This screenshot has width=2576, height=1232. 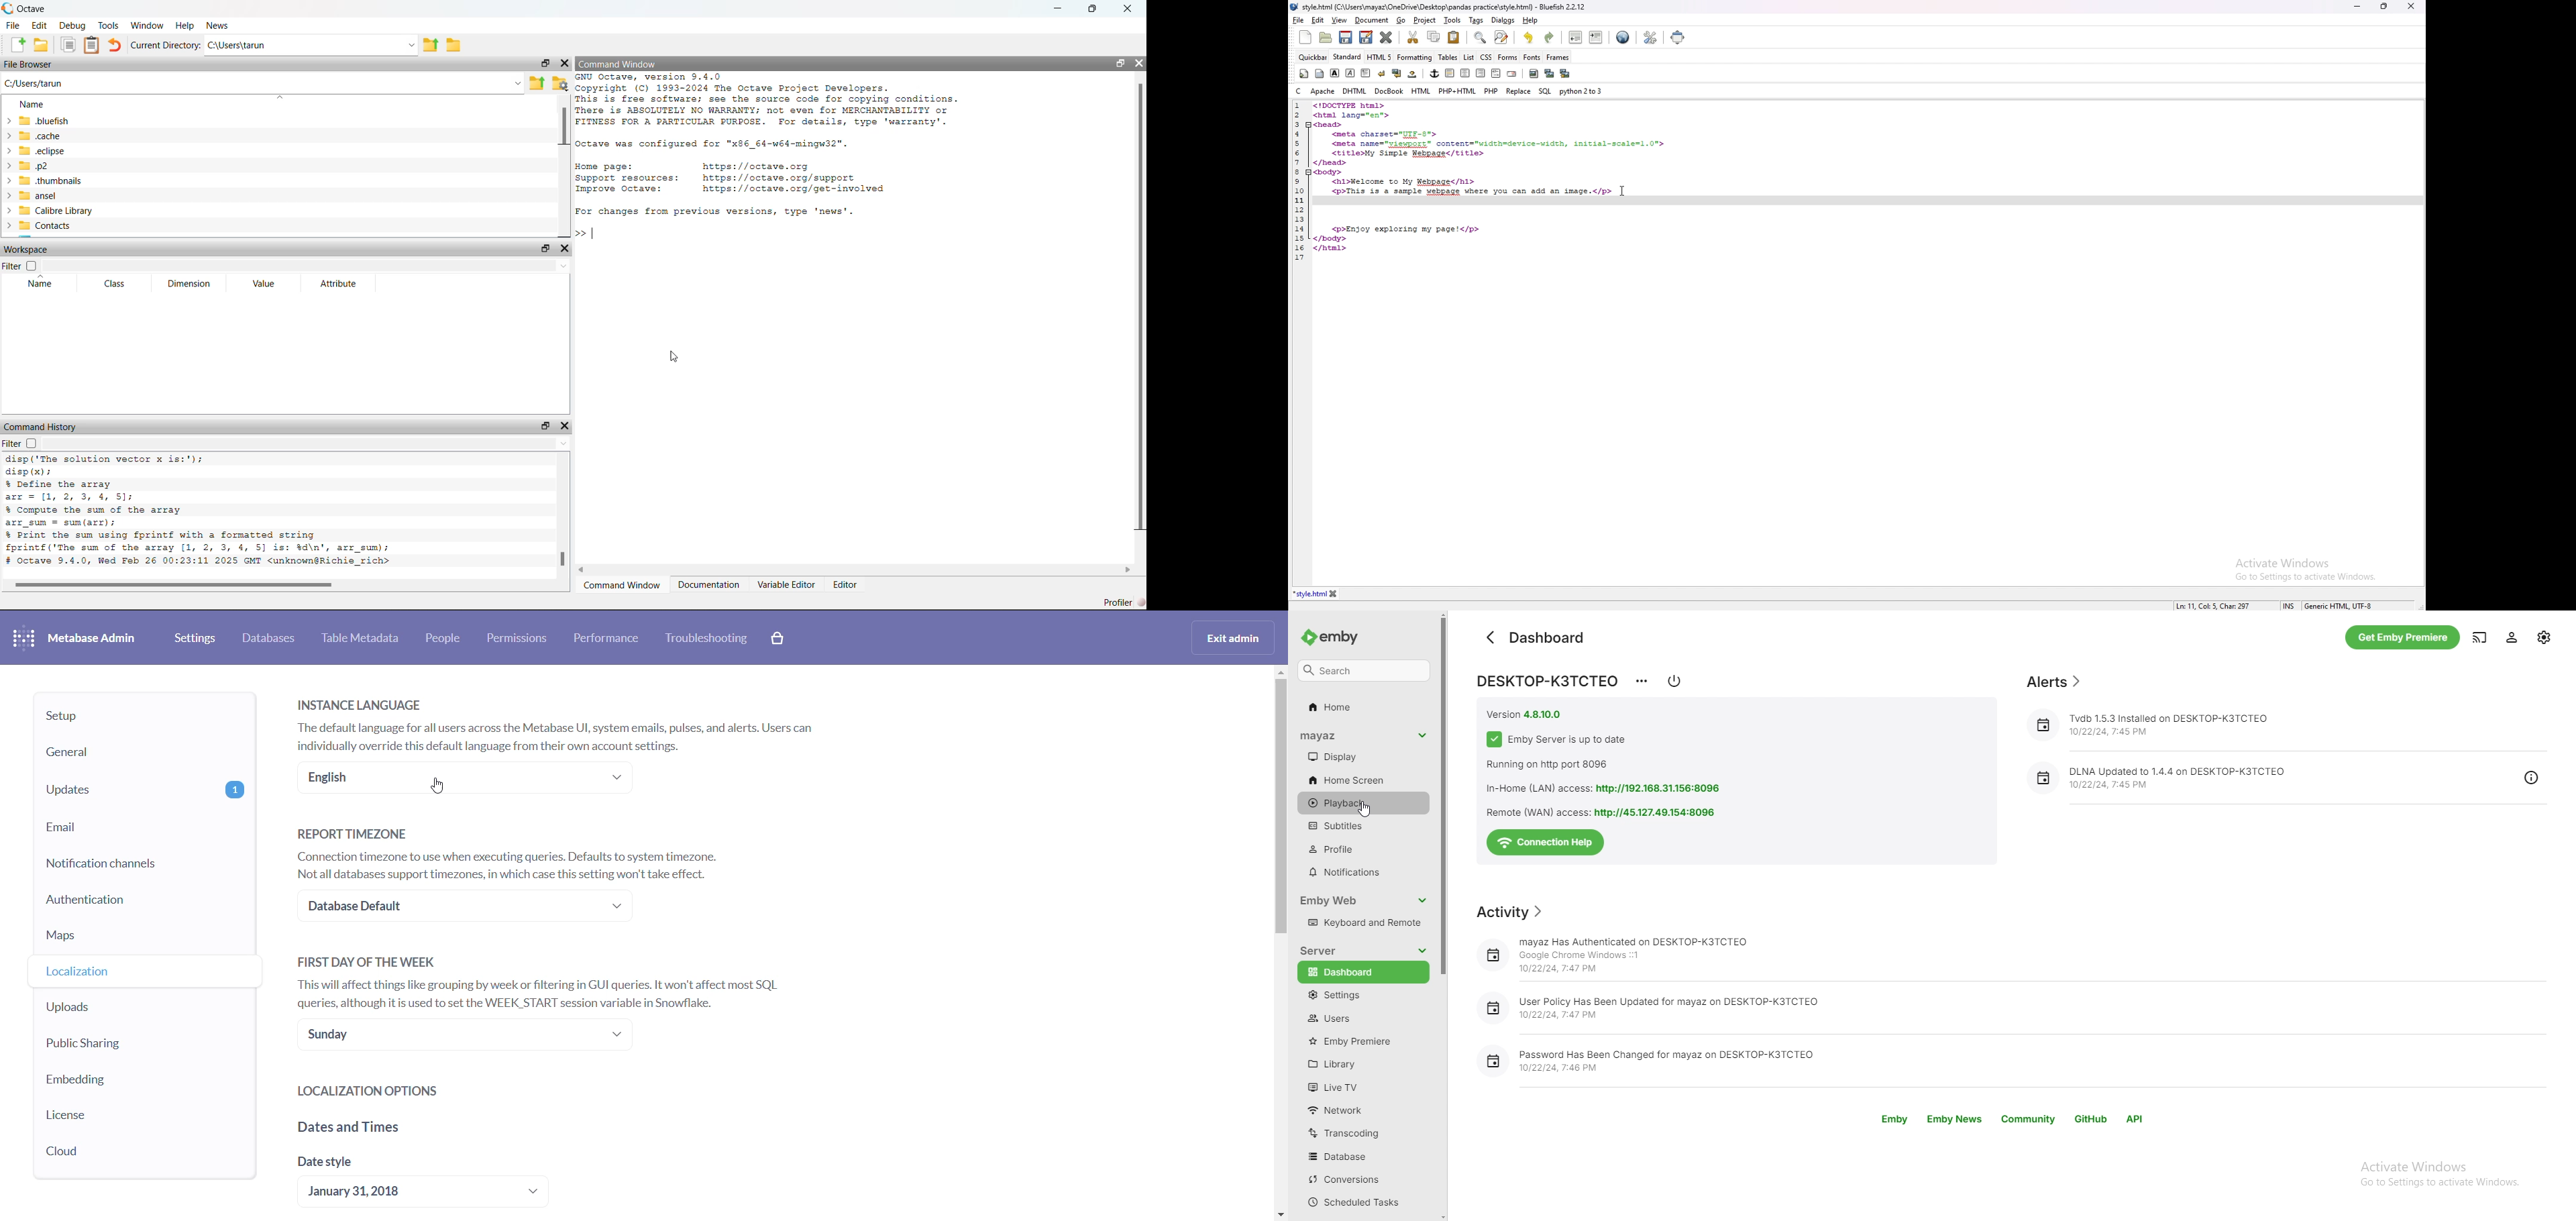 What do you see at coordinates (39, 196) in the screenshot?
I see `ansel` at bounding box center [39, 196].